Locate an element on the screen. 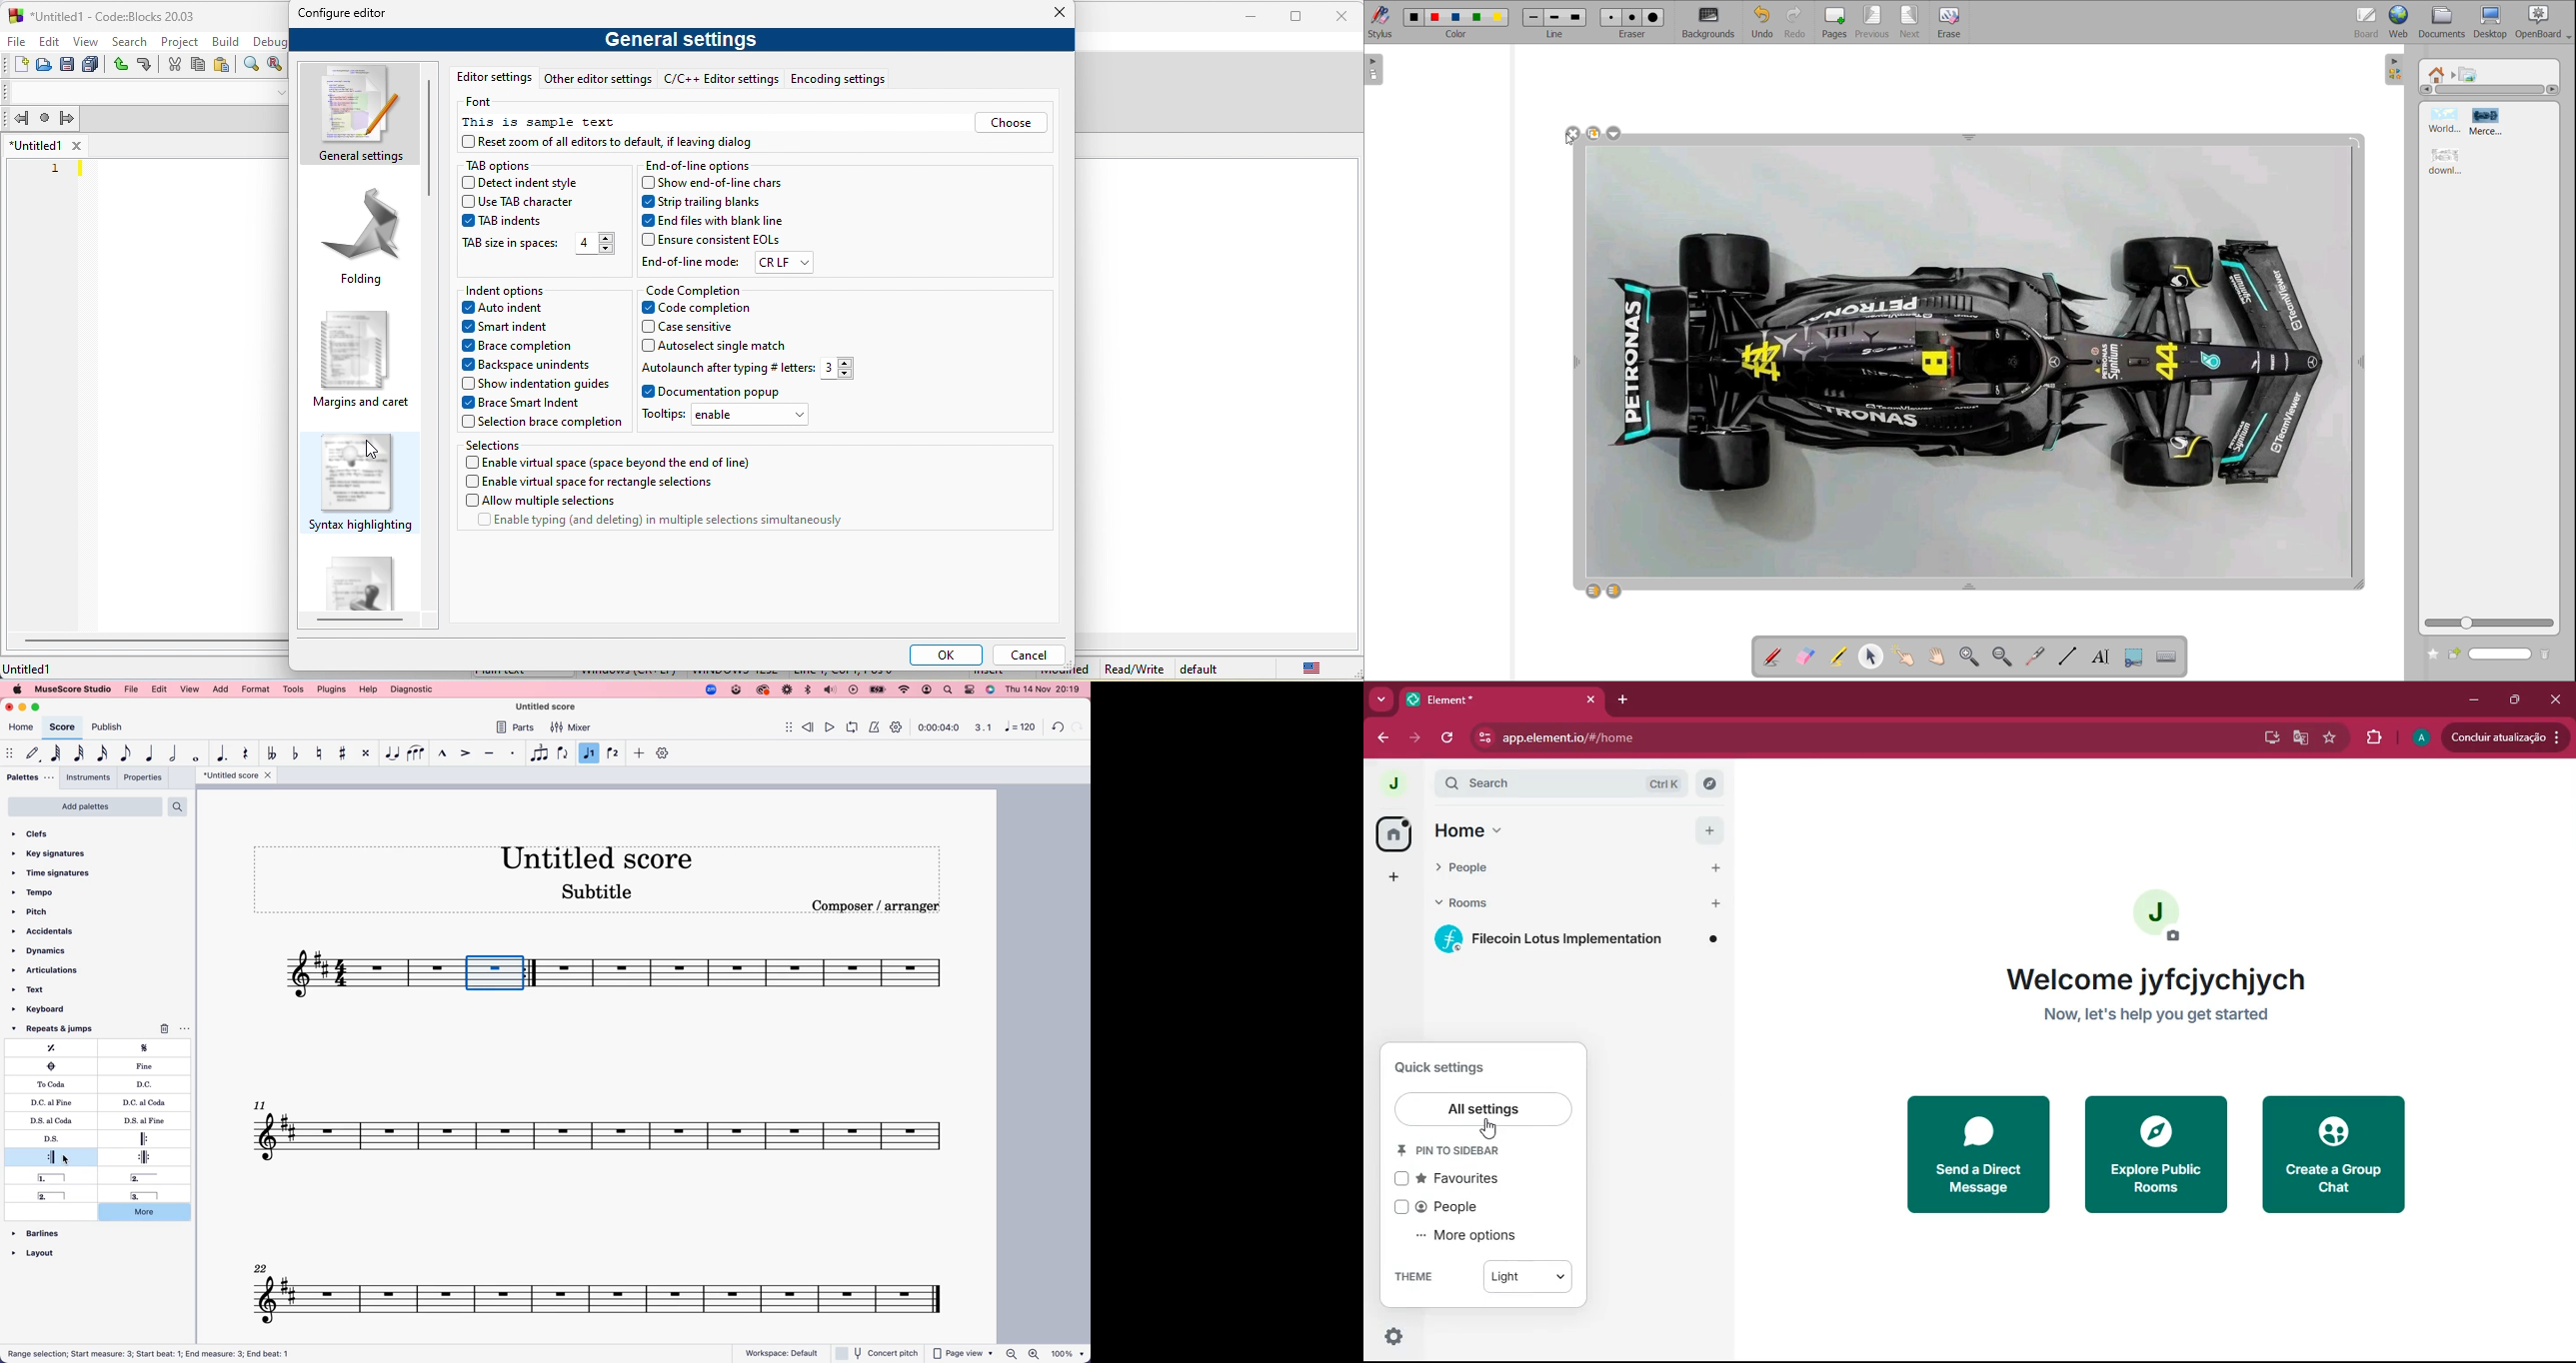 Image resolution: width=2576 pixels, height=1372 pixels. auto select single match is located at coordinates (727, 346).